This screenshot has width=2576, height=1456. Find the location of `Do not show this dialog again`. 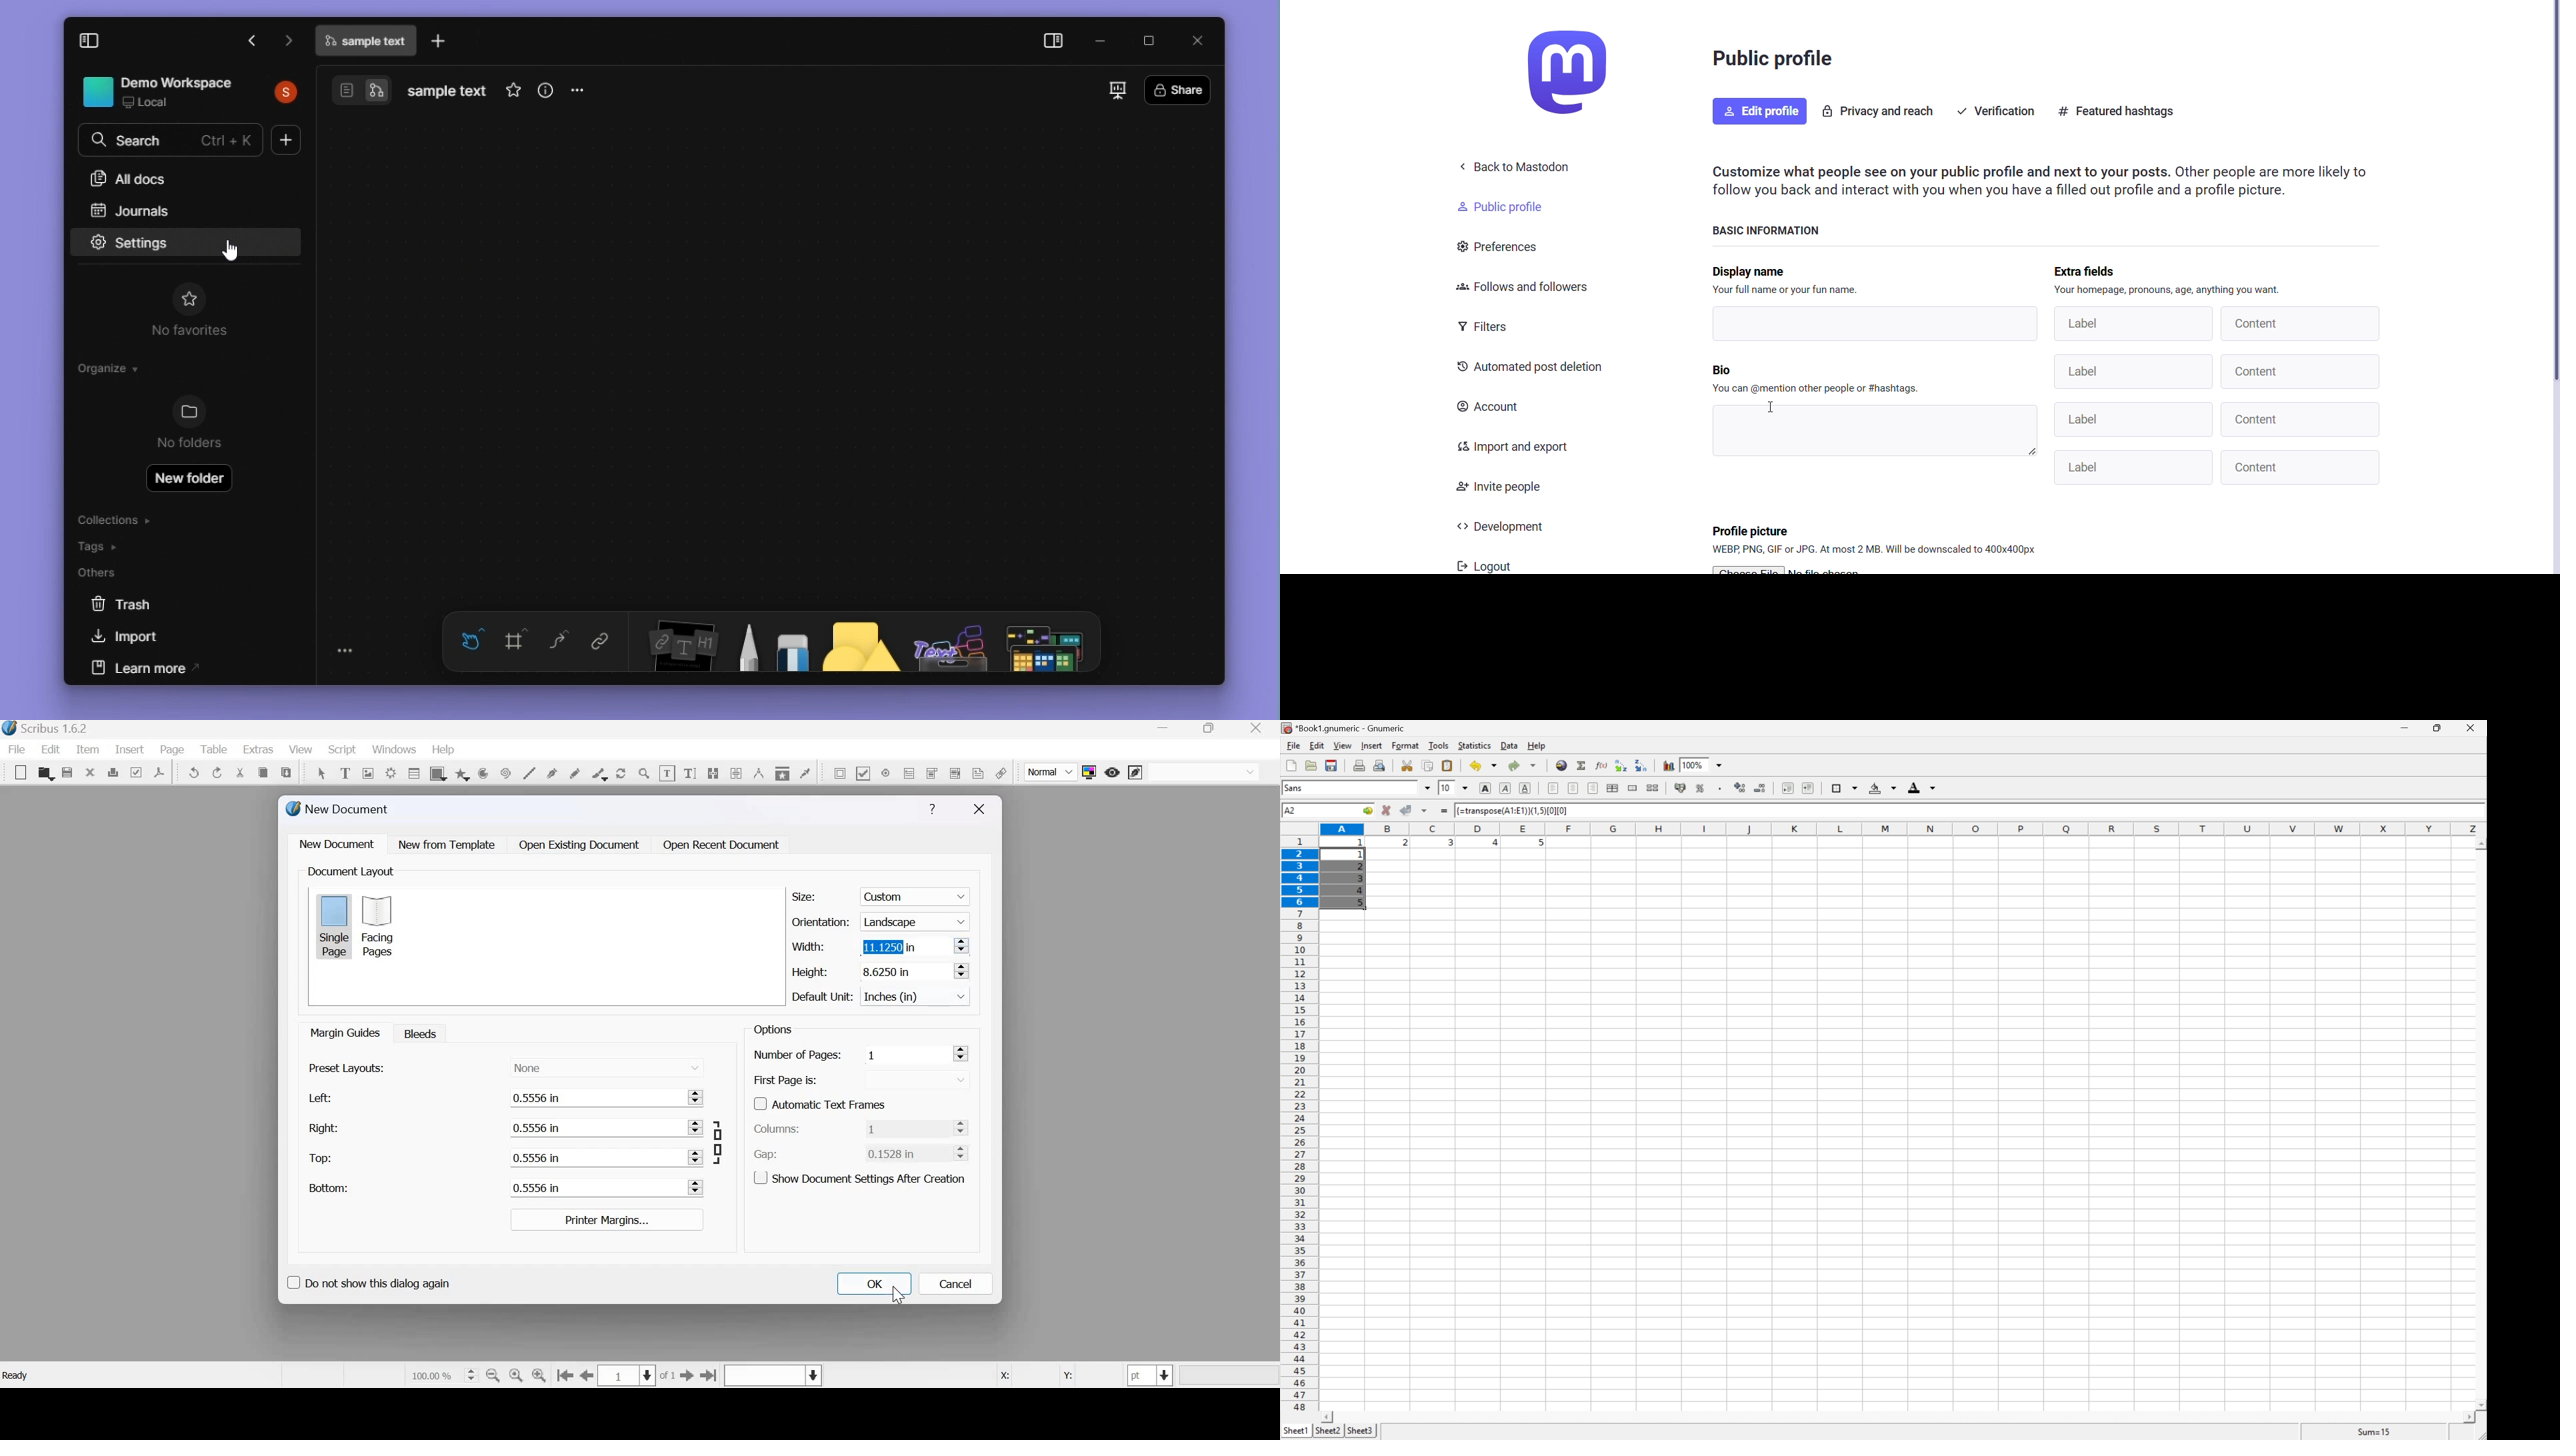

Do not show this dialog again is located at coordinates (367, 1281).